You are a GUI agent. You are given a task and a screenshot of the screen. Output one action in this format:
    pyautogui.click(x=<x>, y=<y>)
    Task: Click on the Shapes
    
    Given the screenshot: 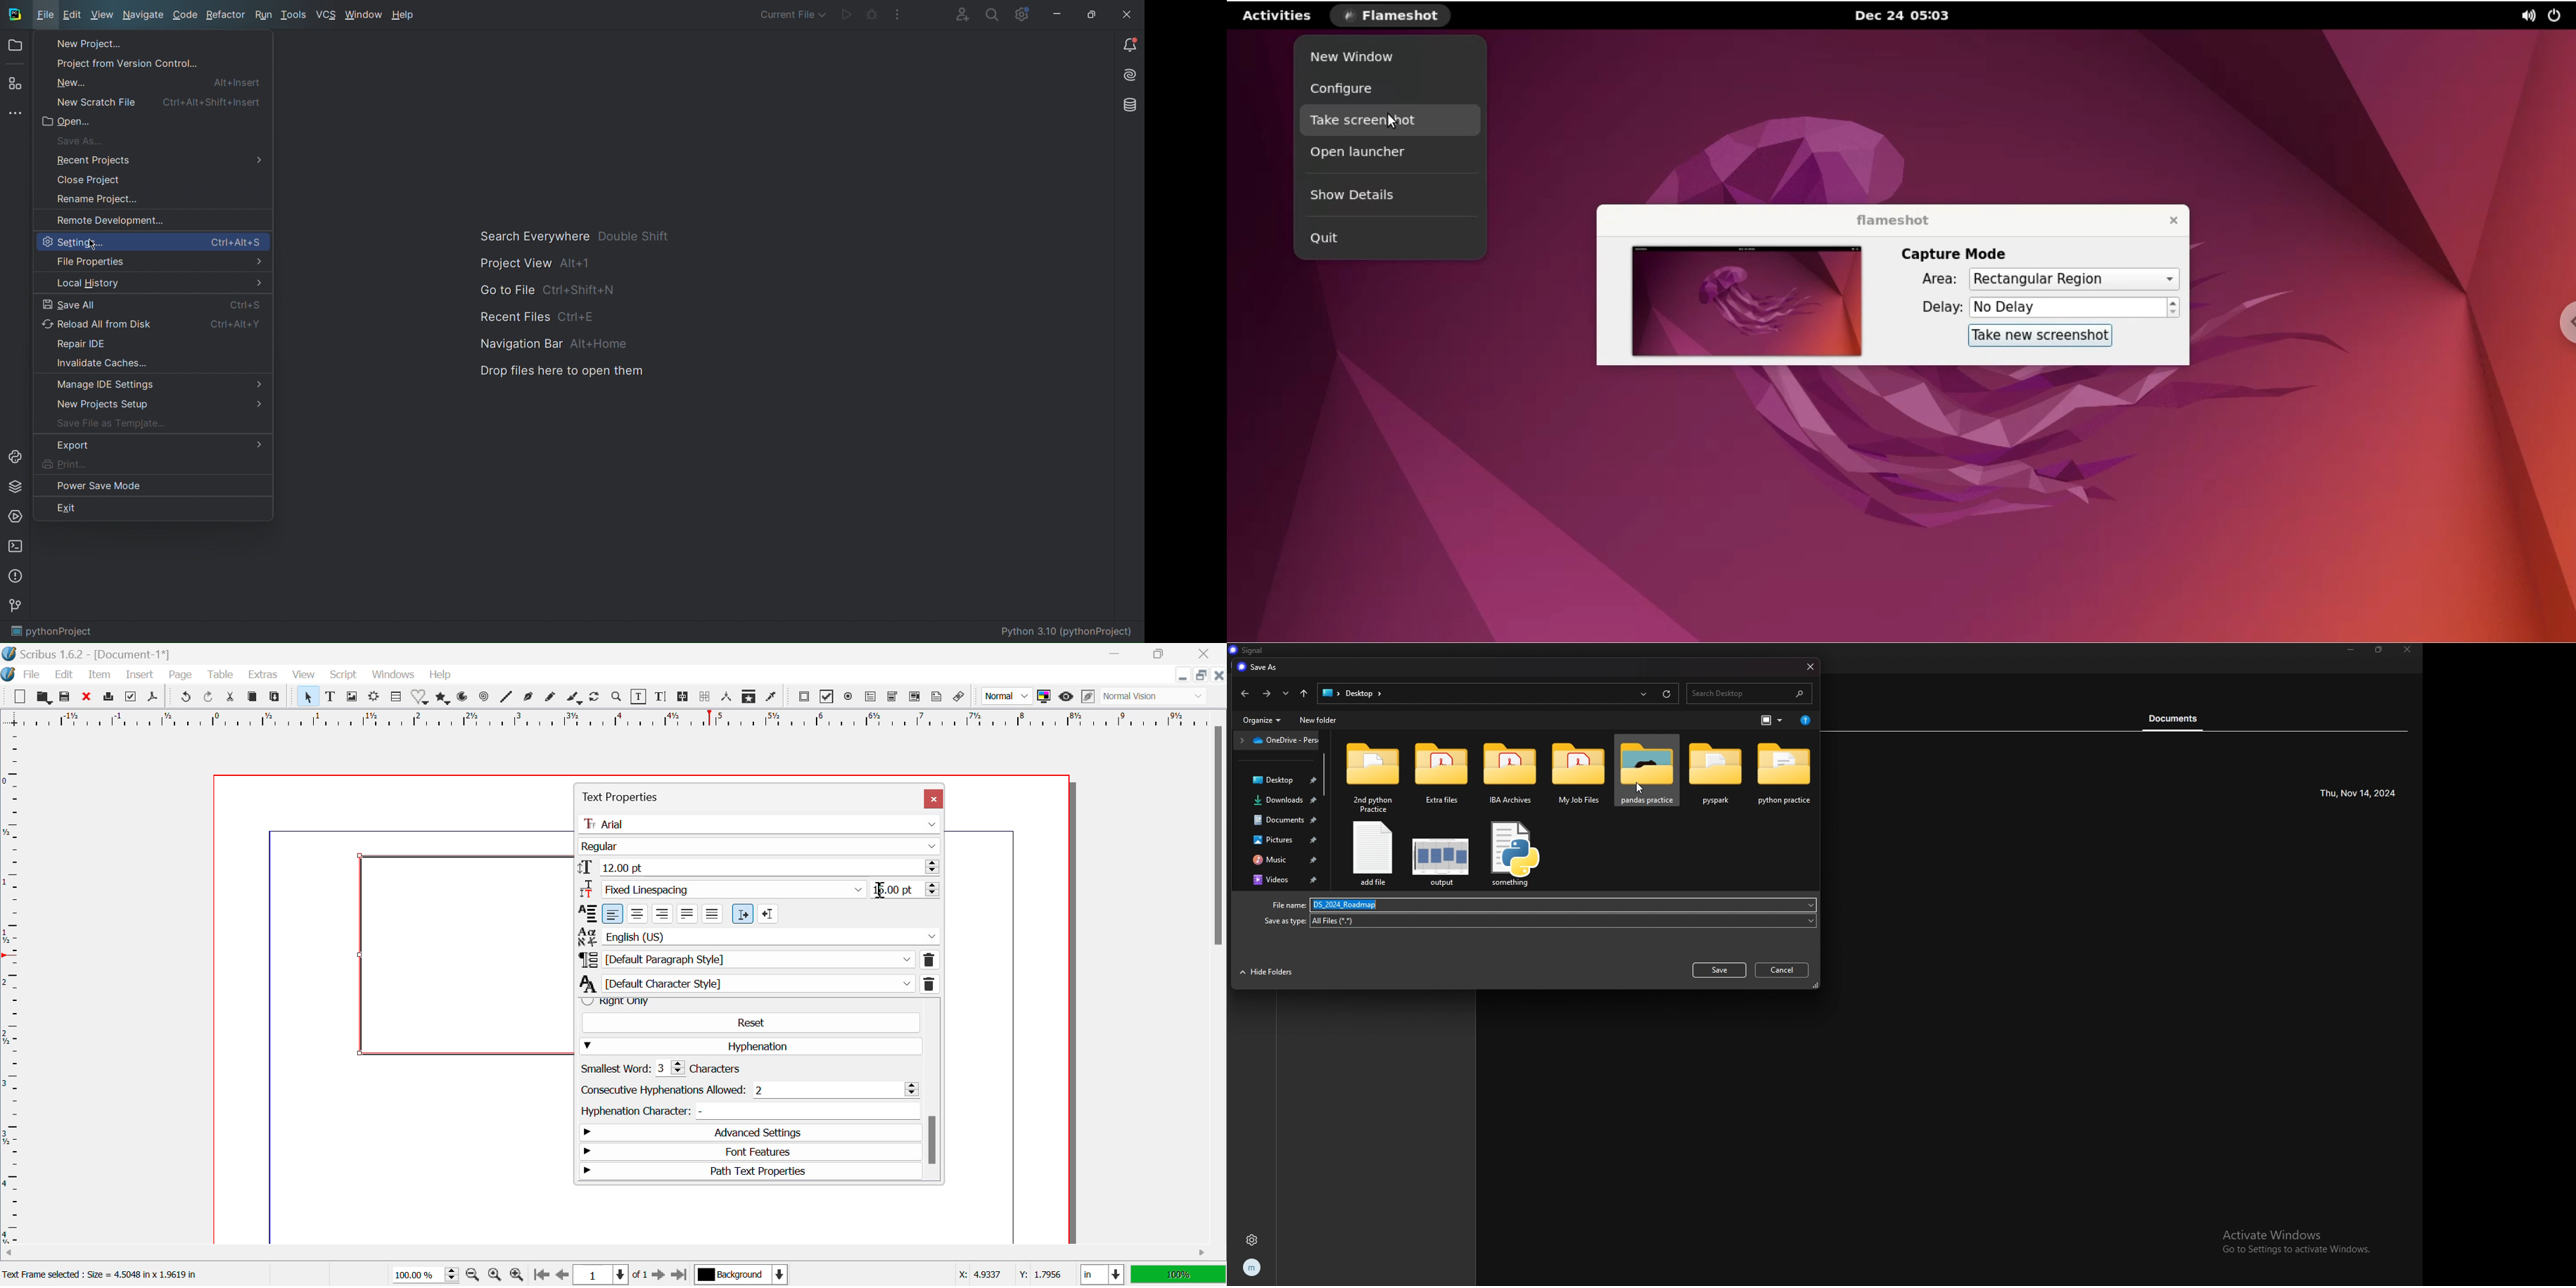 What is the action you would take?
    pyautogui.click(x=422, y=699)
    